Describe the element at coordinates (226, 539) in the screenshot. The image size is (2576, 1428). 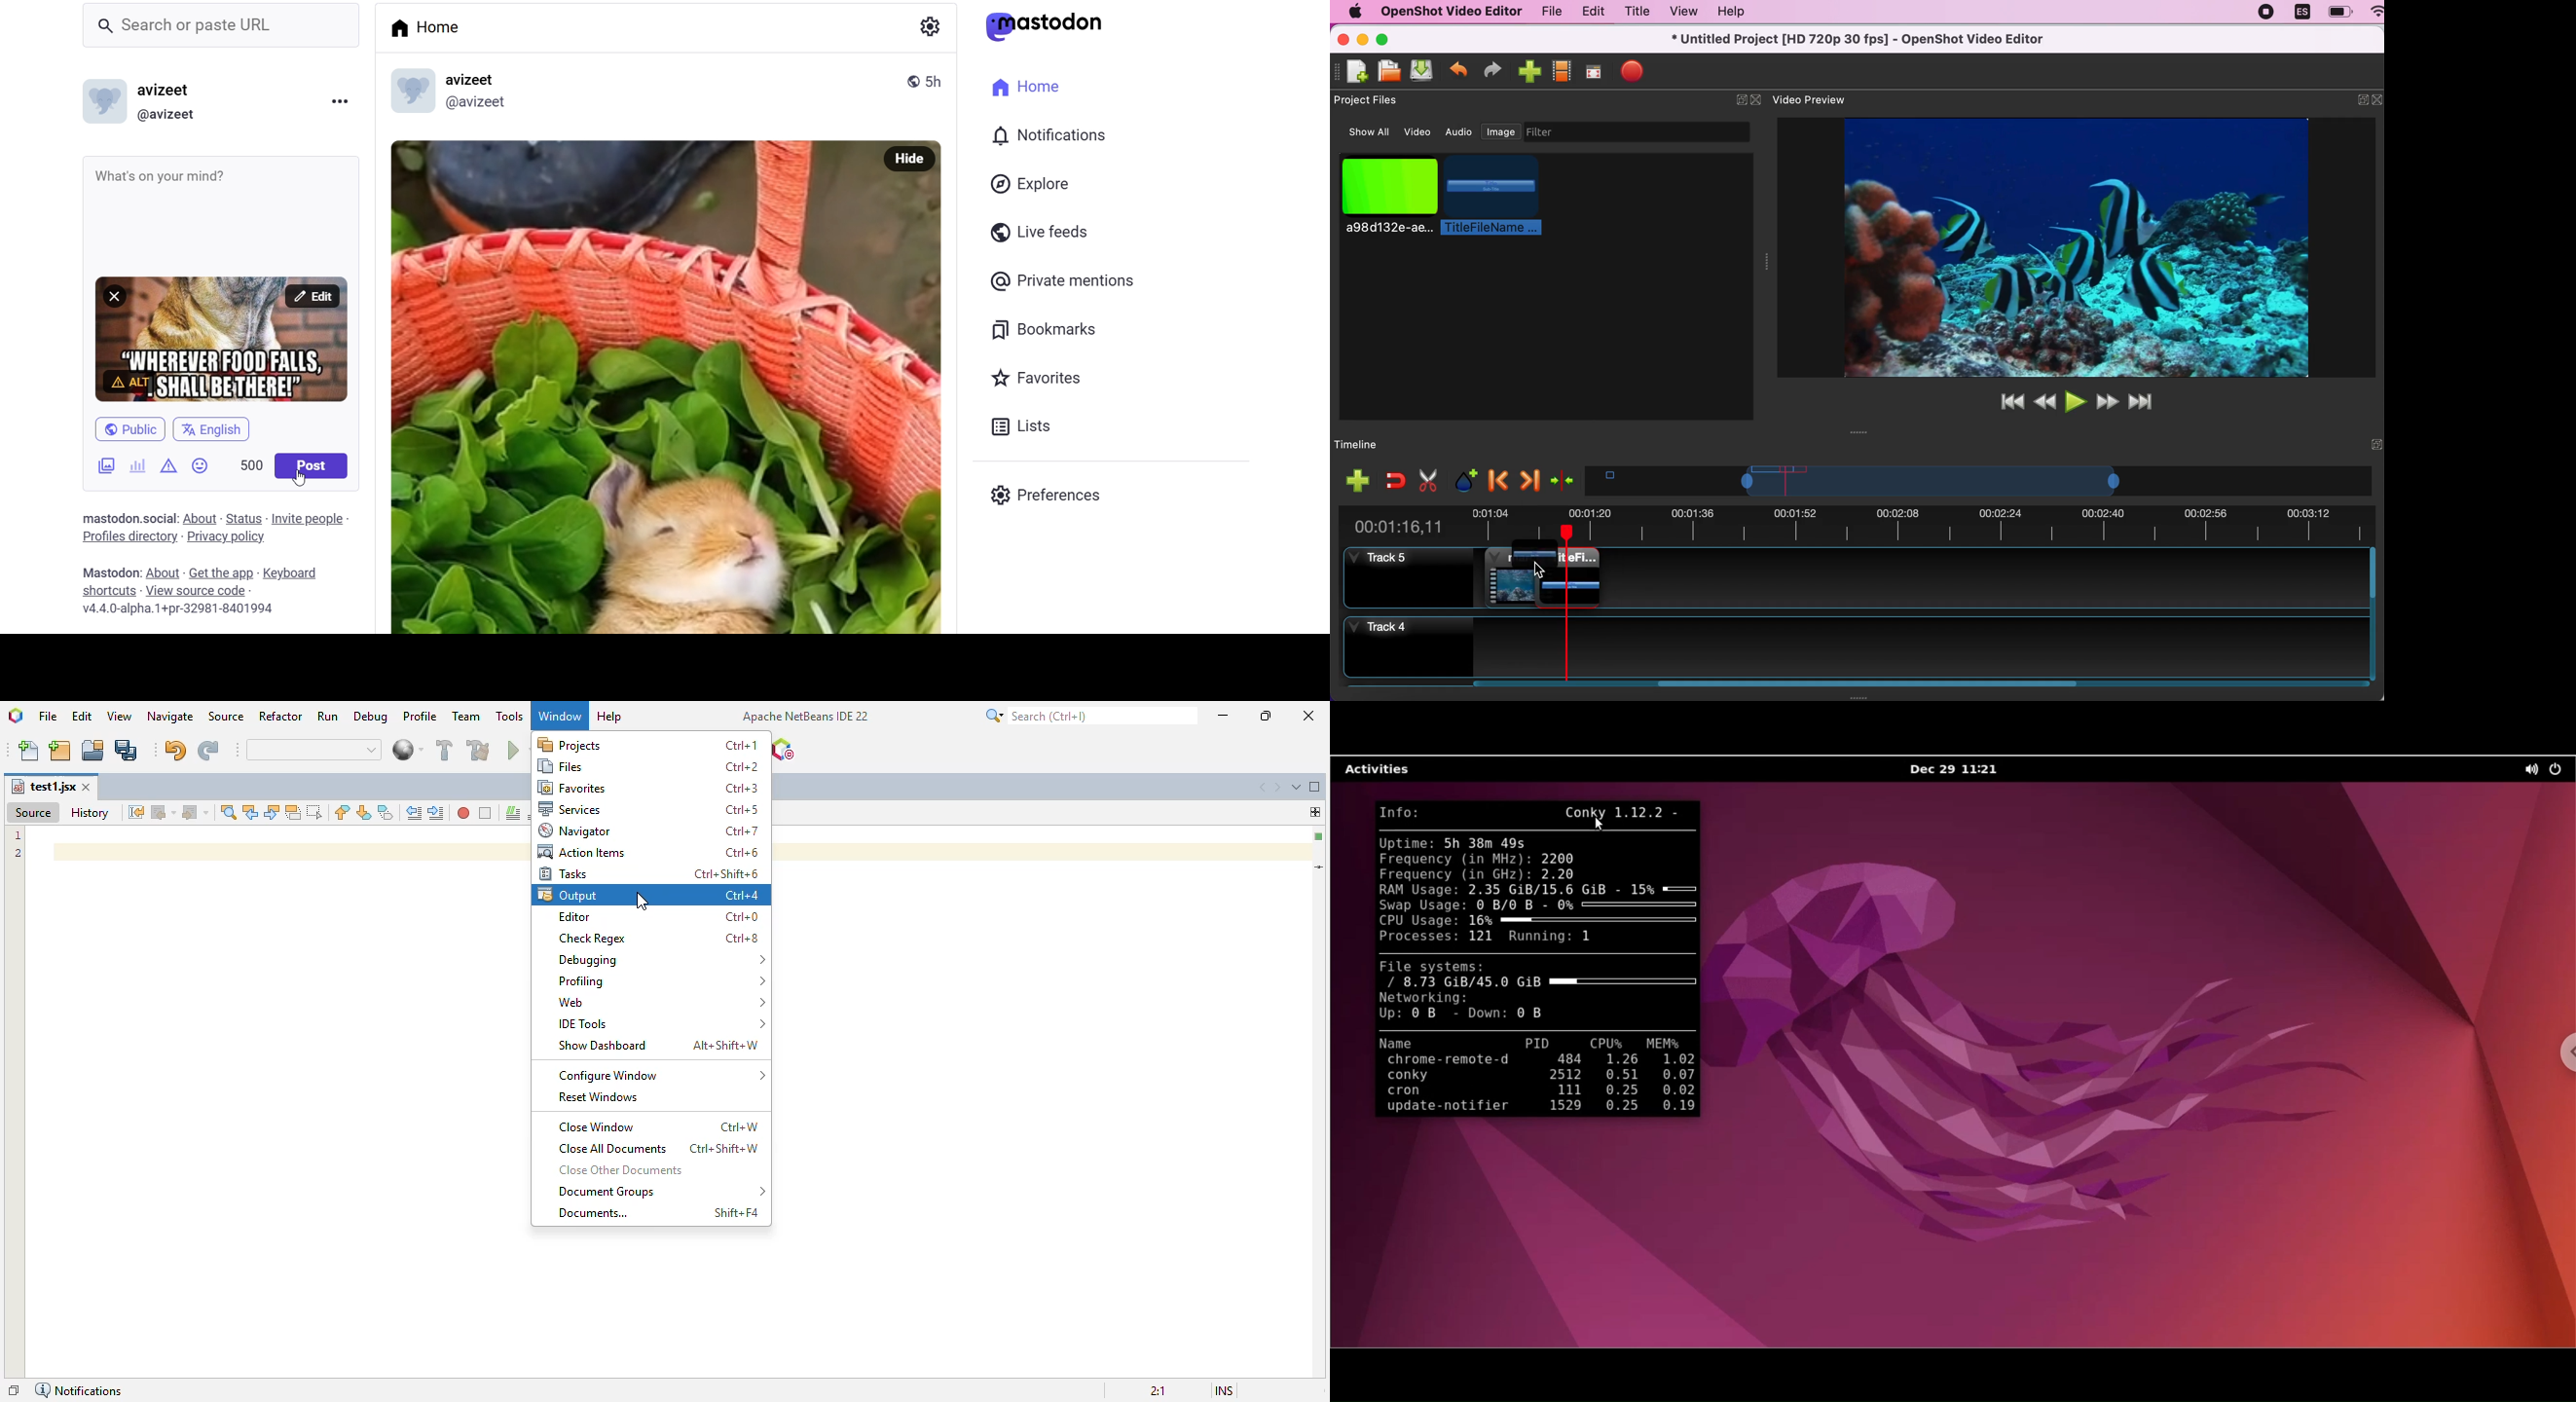
I see `privacy policy` at that location.